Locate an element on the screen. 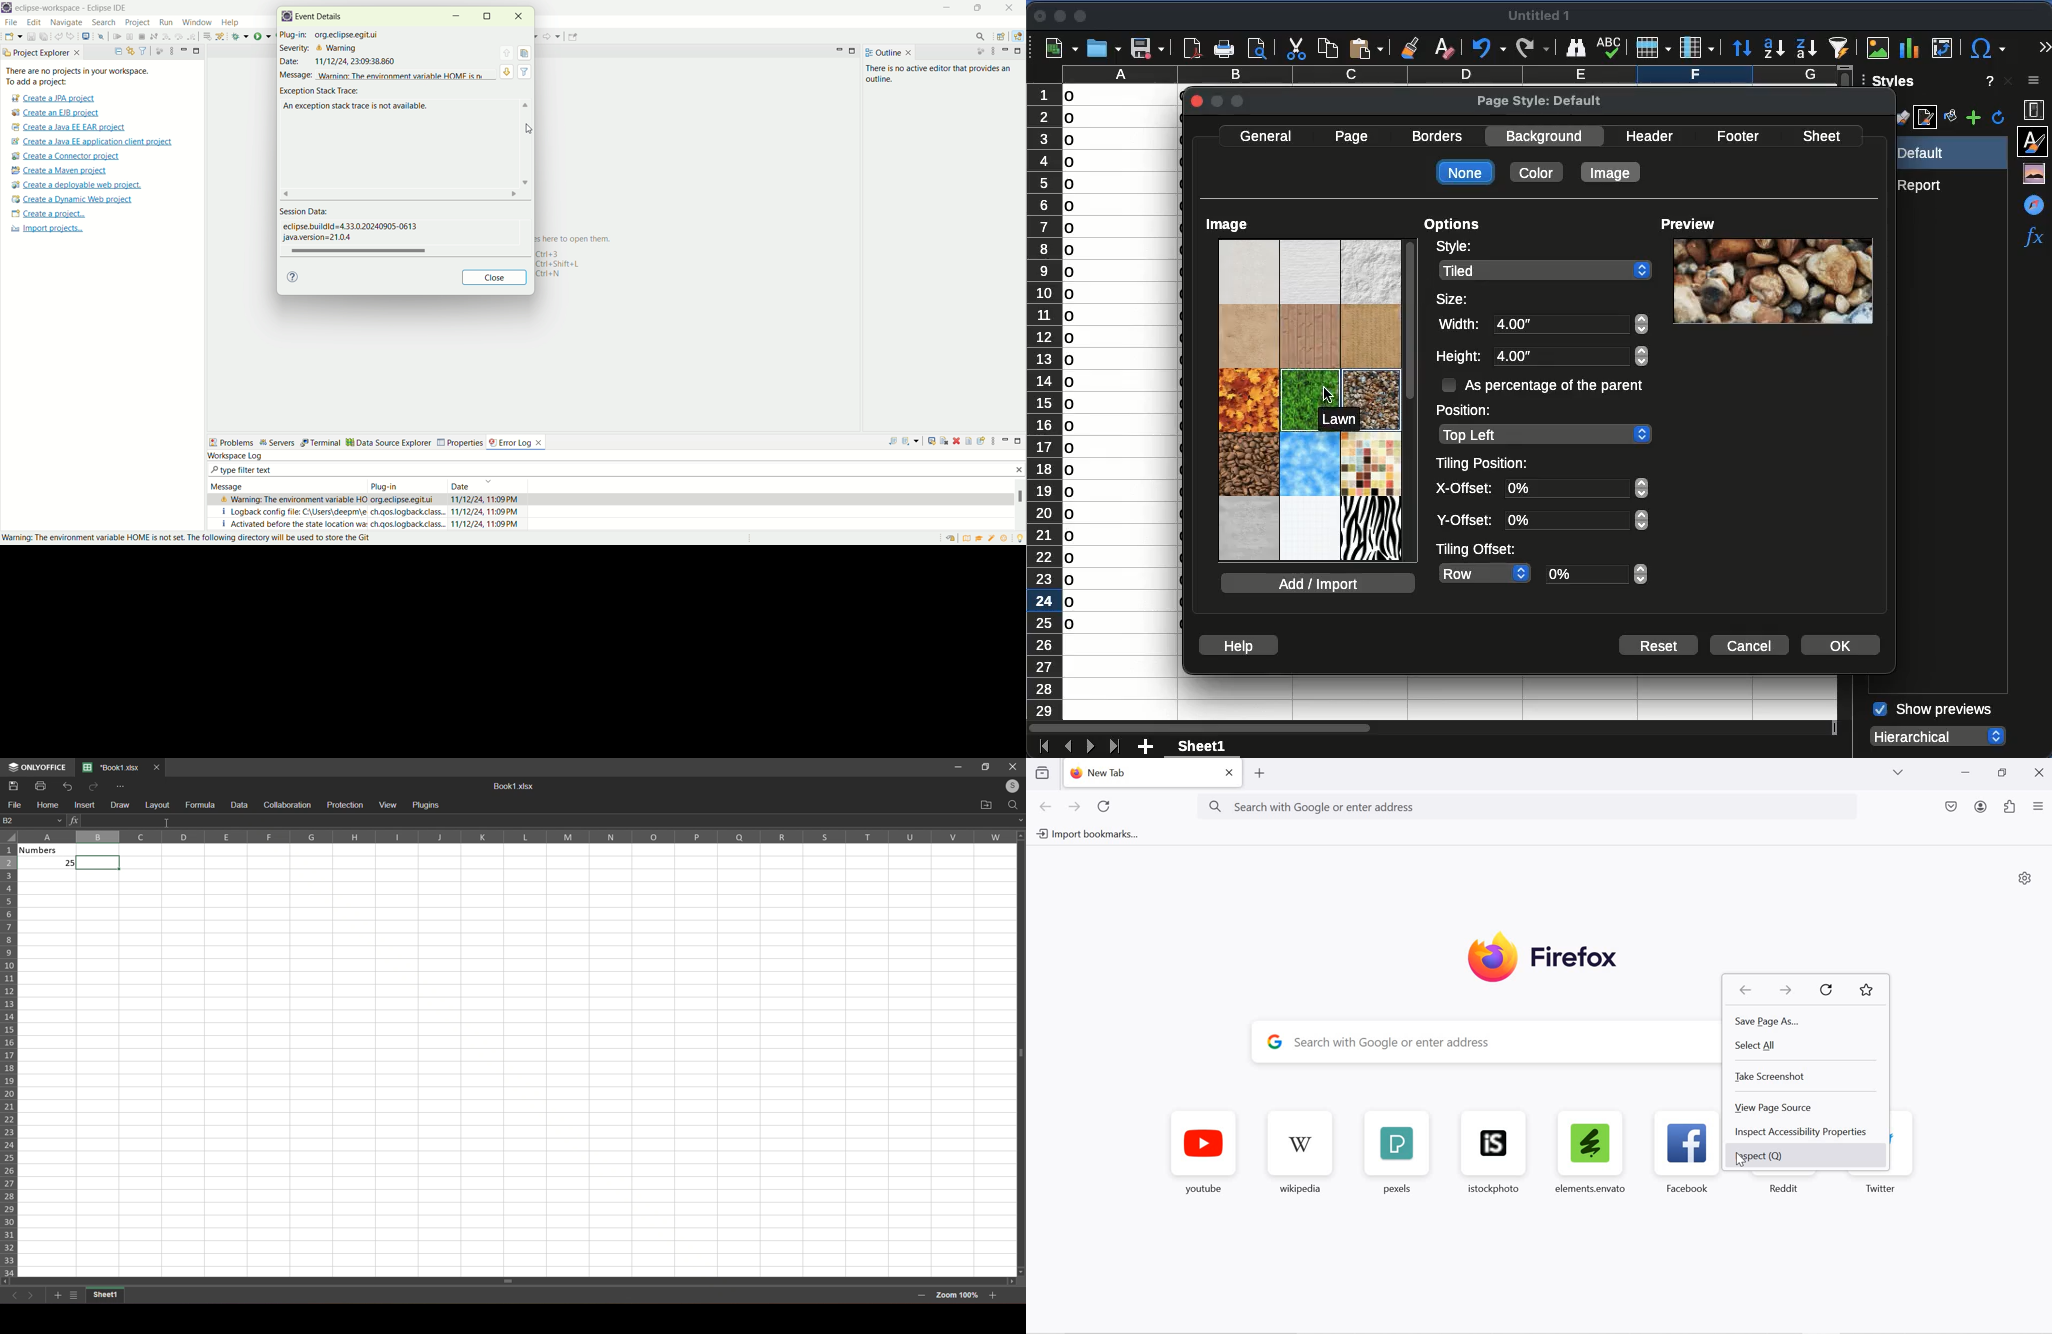  protection is located at coordinates (343, 804).